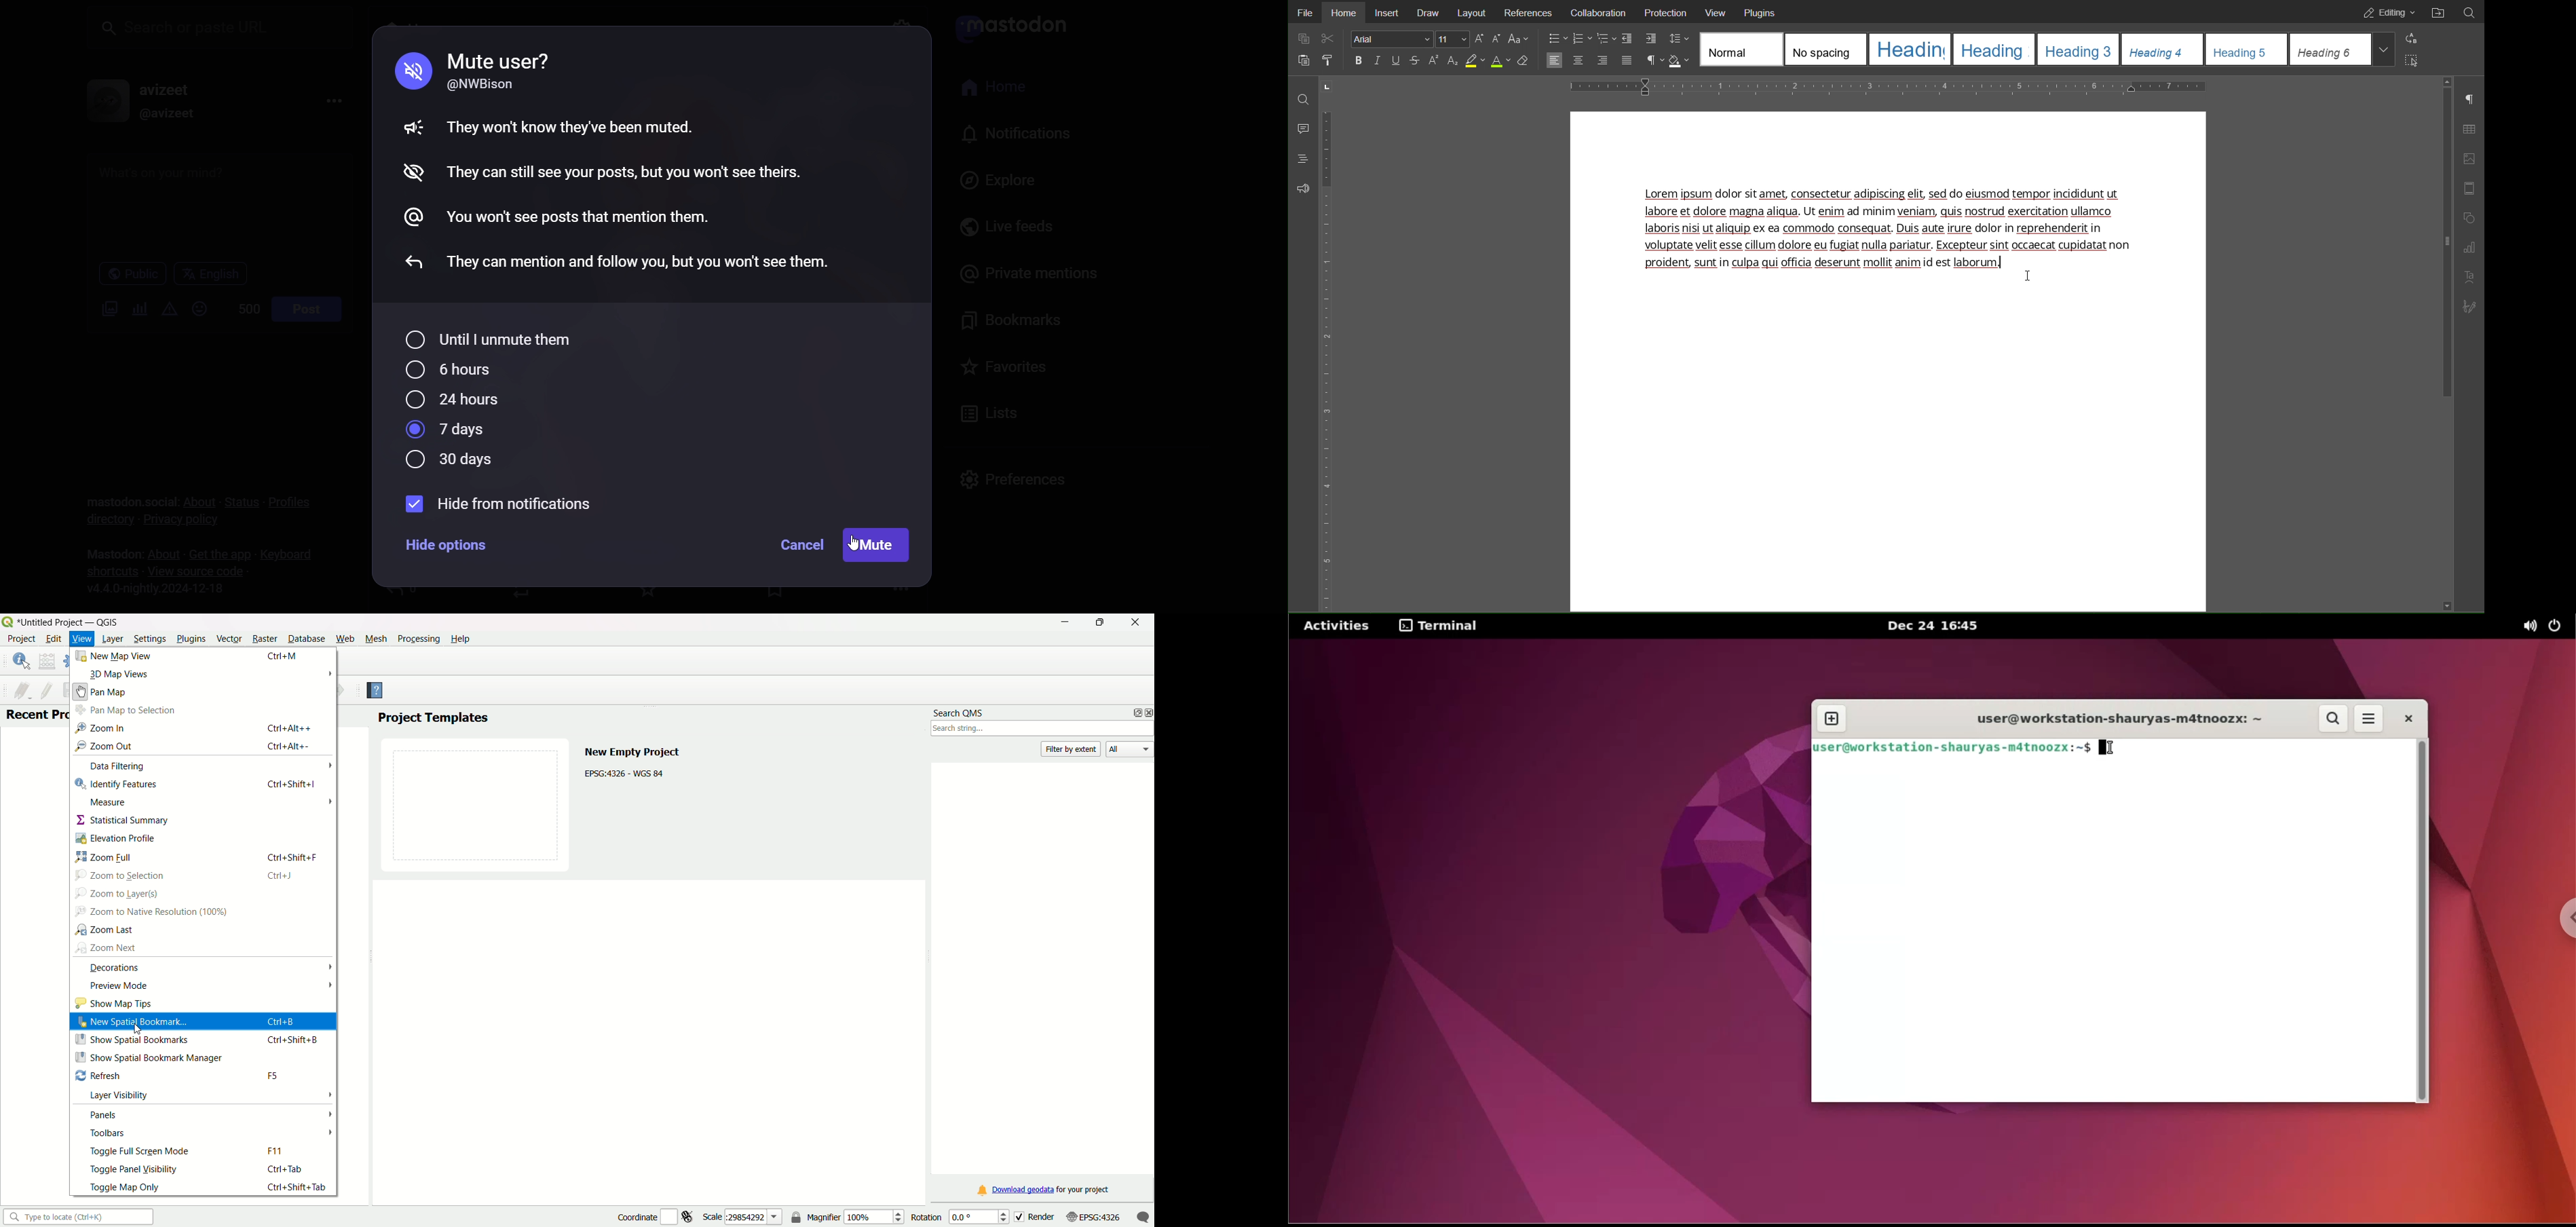 Image resolution: width=2576 pixels, height=1232 pixels. Describe the element at coordinates (327, 766) in the screenshot. I see `arrow` at that location.